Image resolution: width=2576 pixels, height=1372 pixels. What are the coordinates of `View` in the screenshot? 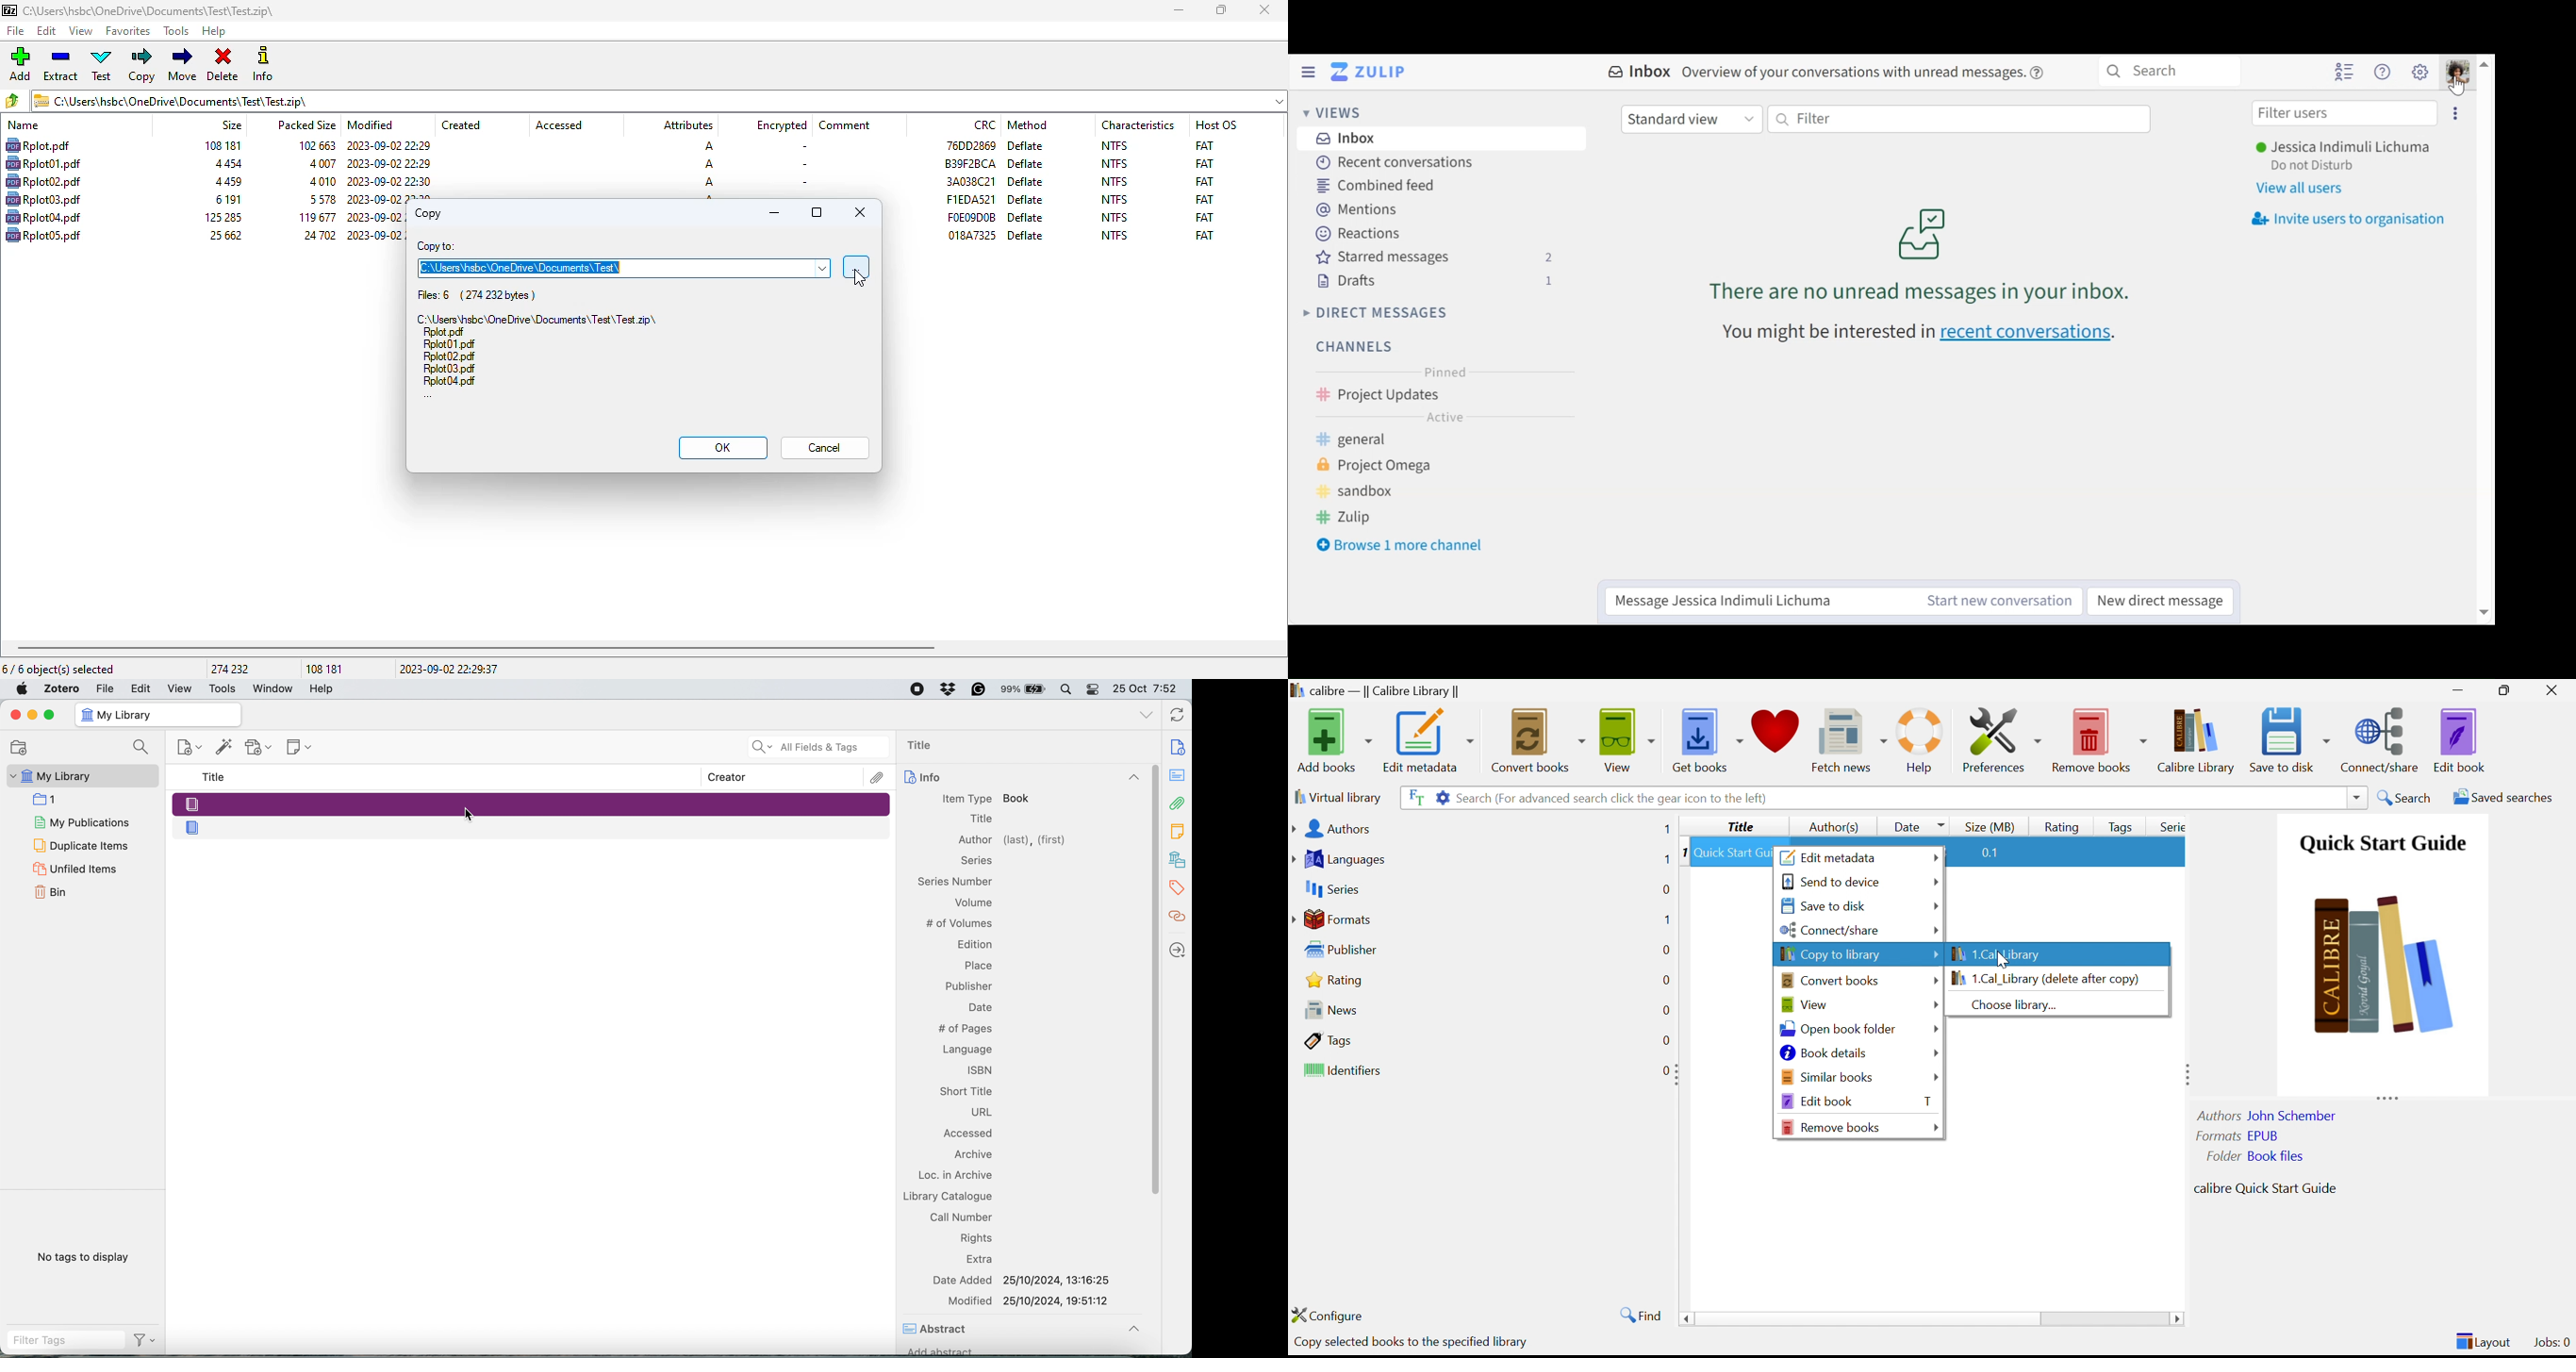 It's located at (1628, 738).